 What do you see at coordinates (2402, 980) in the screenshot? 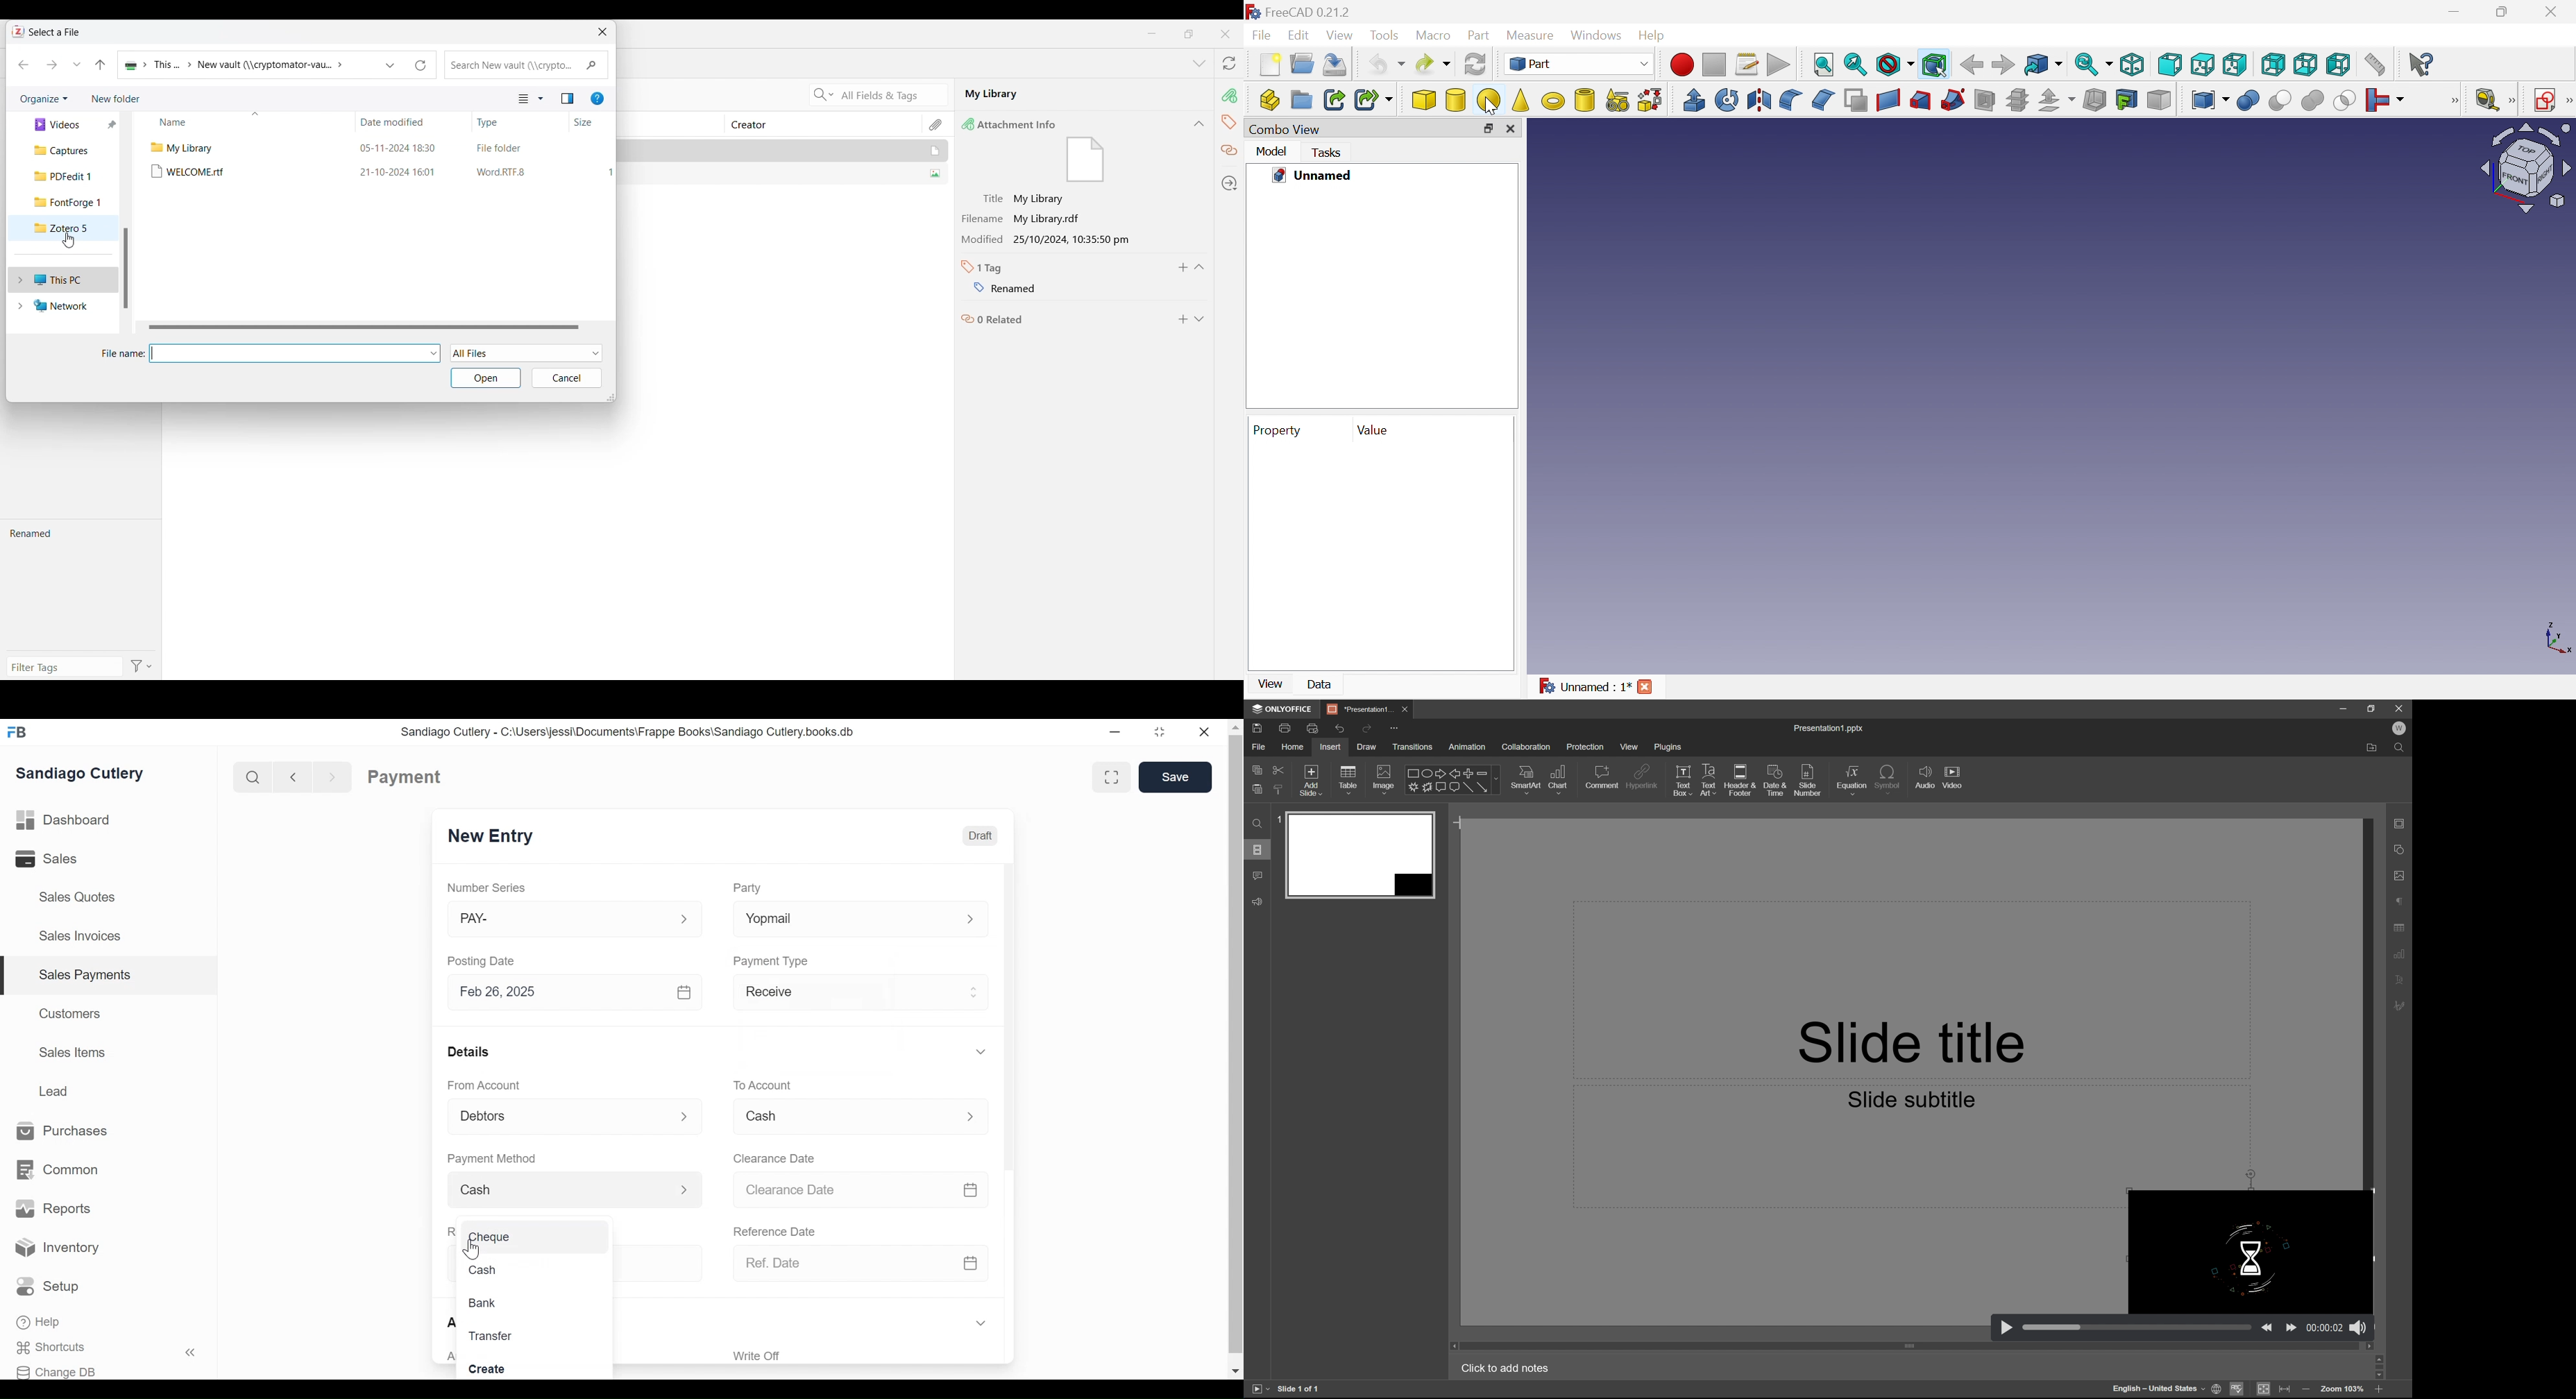
I see `text art settings` at bounding box center [2402, 980].